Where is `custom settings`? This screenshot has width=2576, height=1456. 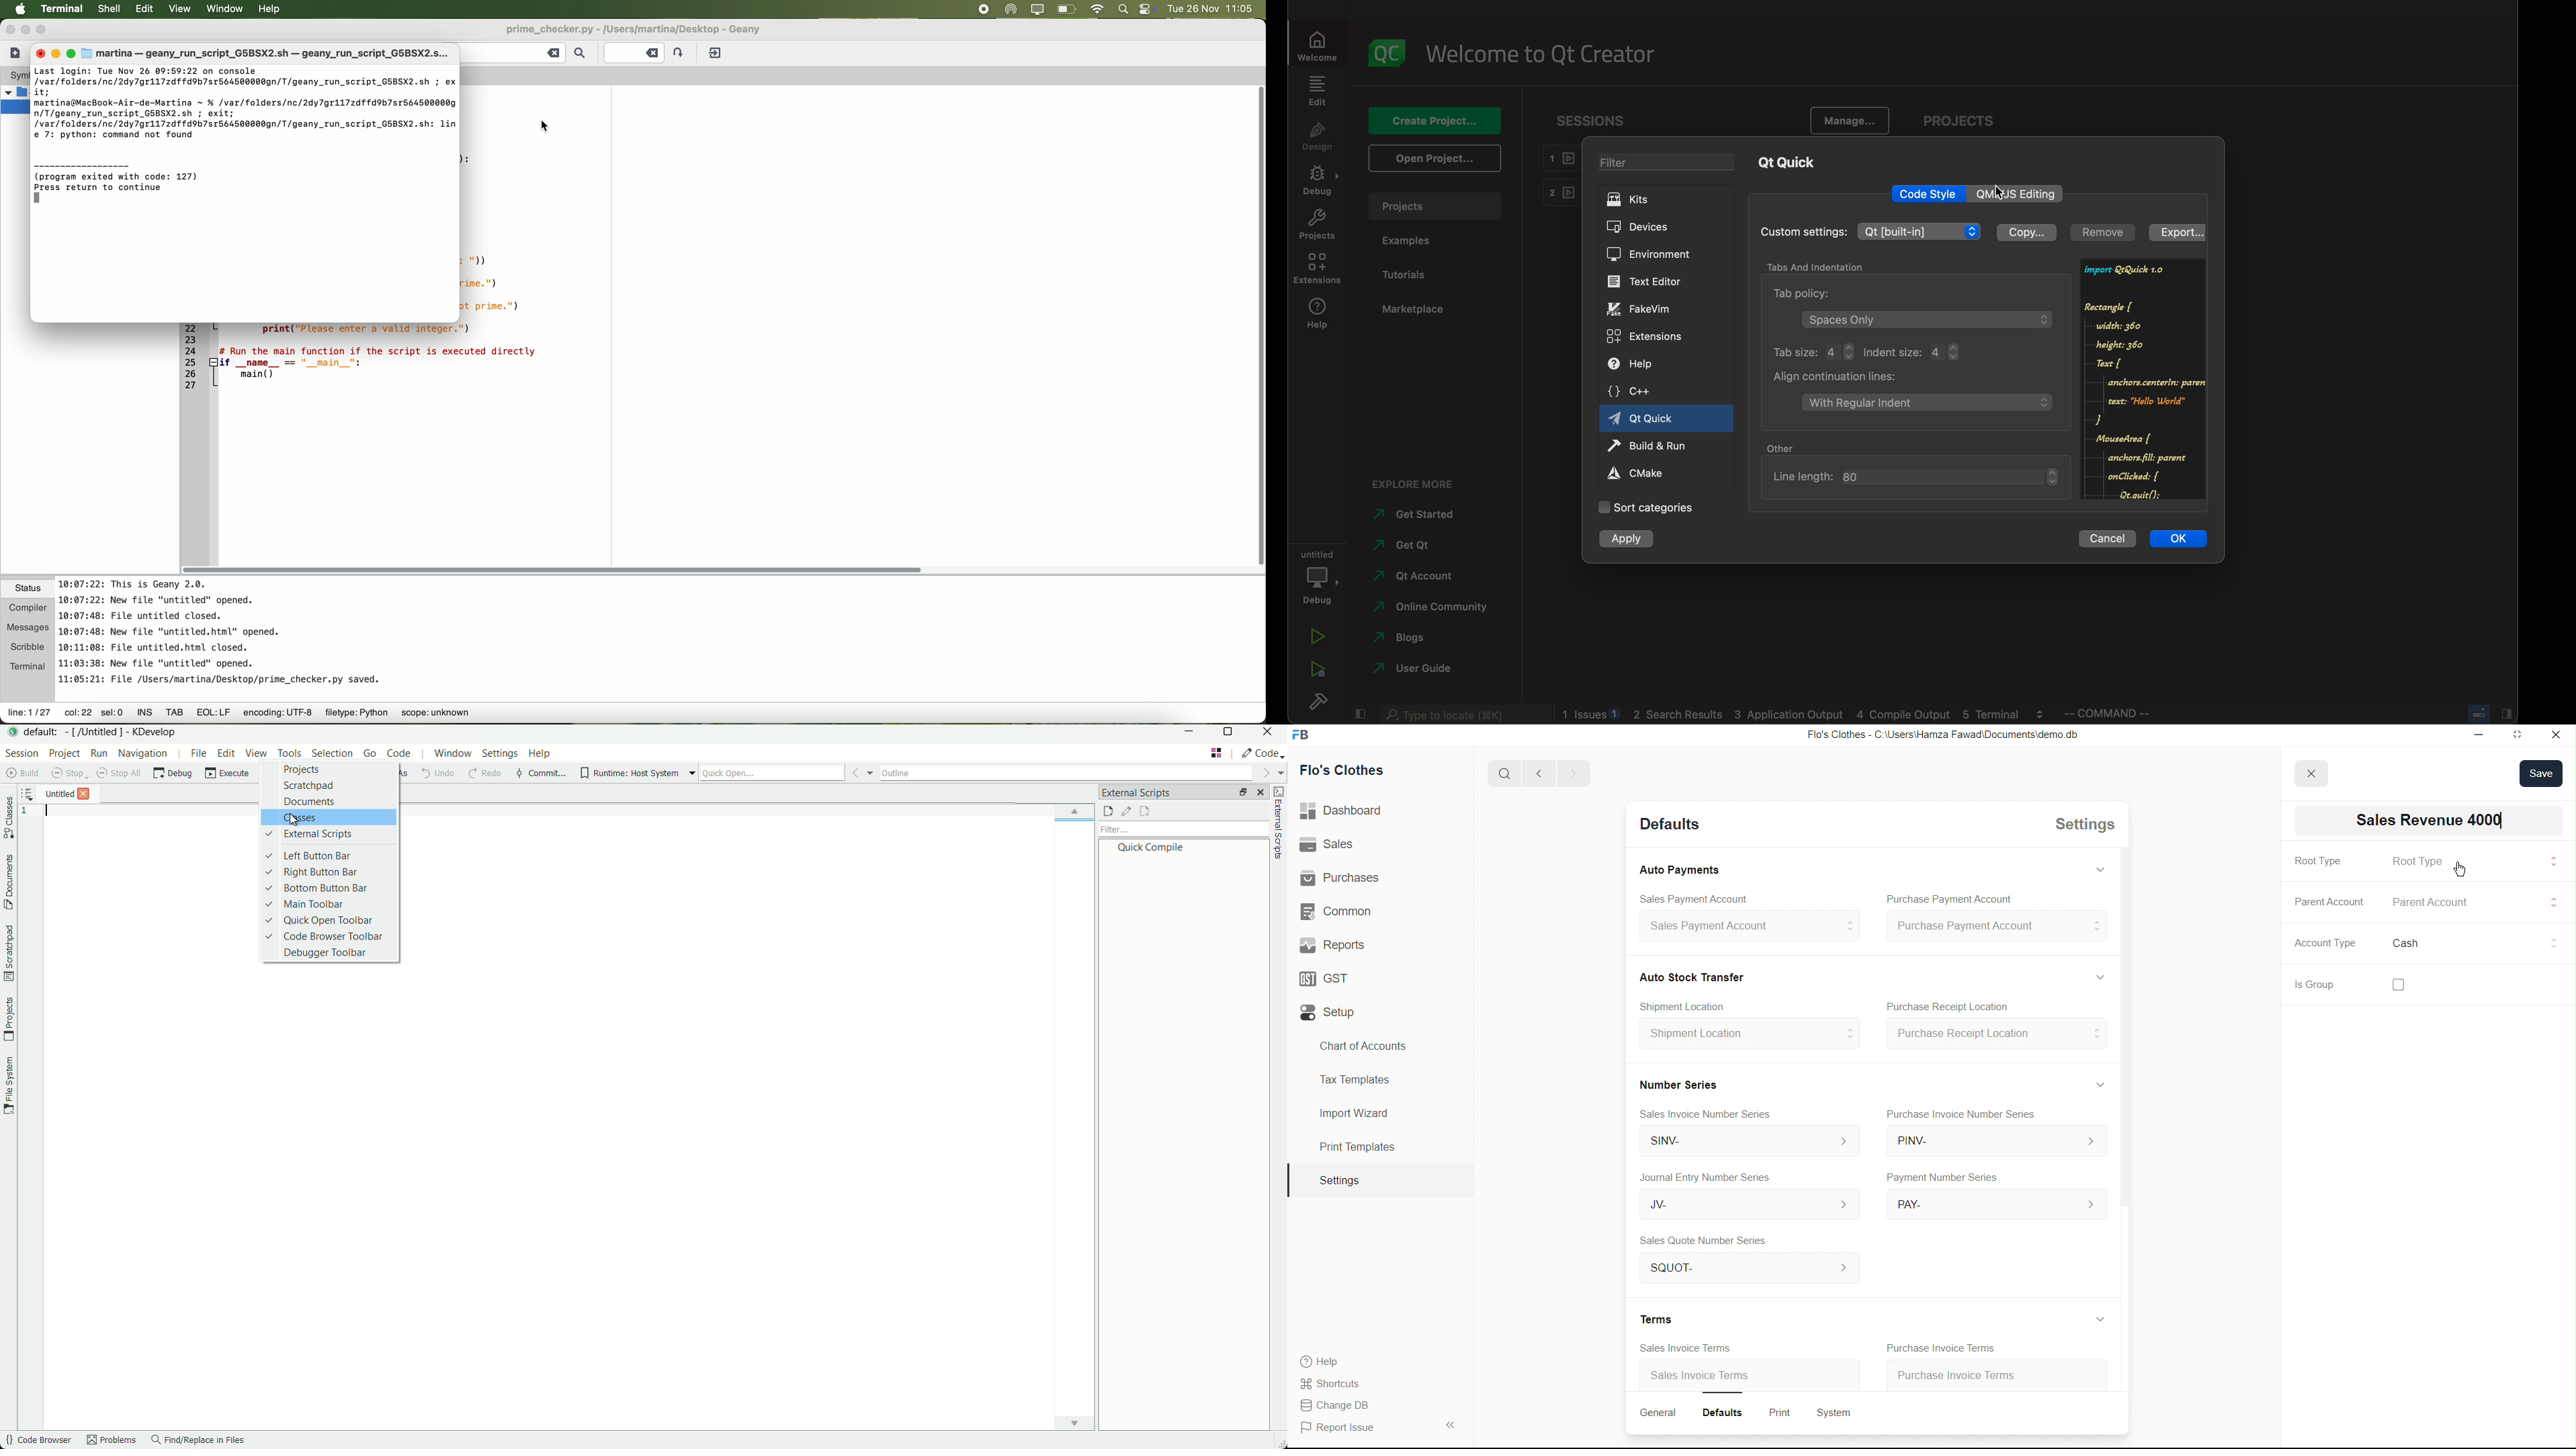 custom settings is located at coordinates (1876, 231).